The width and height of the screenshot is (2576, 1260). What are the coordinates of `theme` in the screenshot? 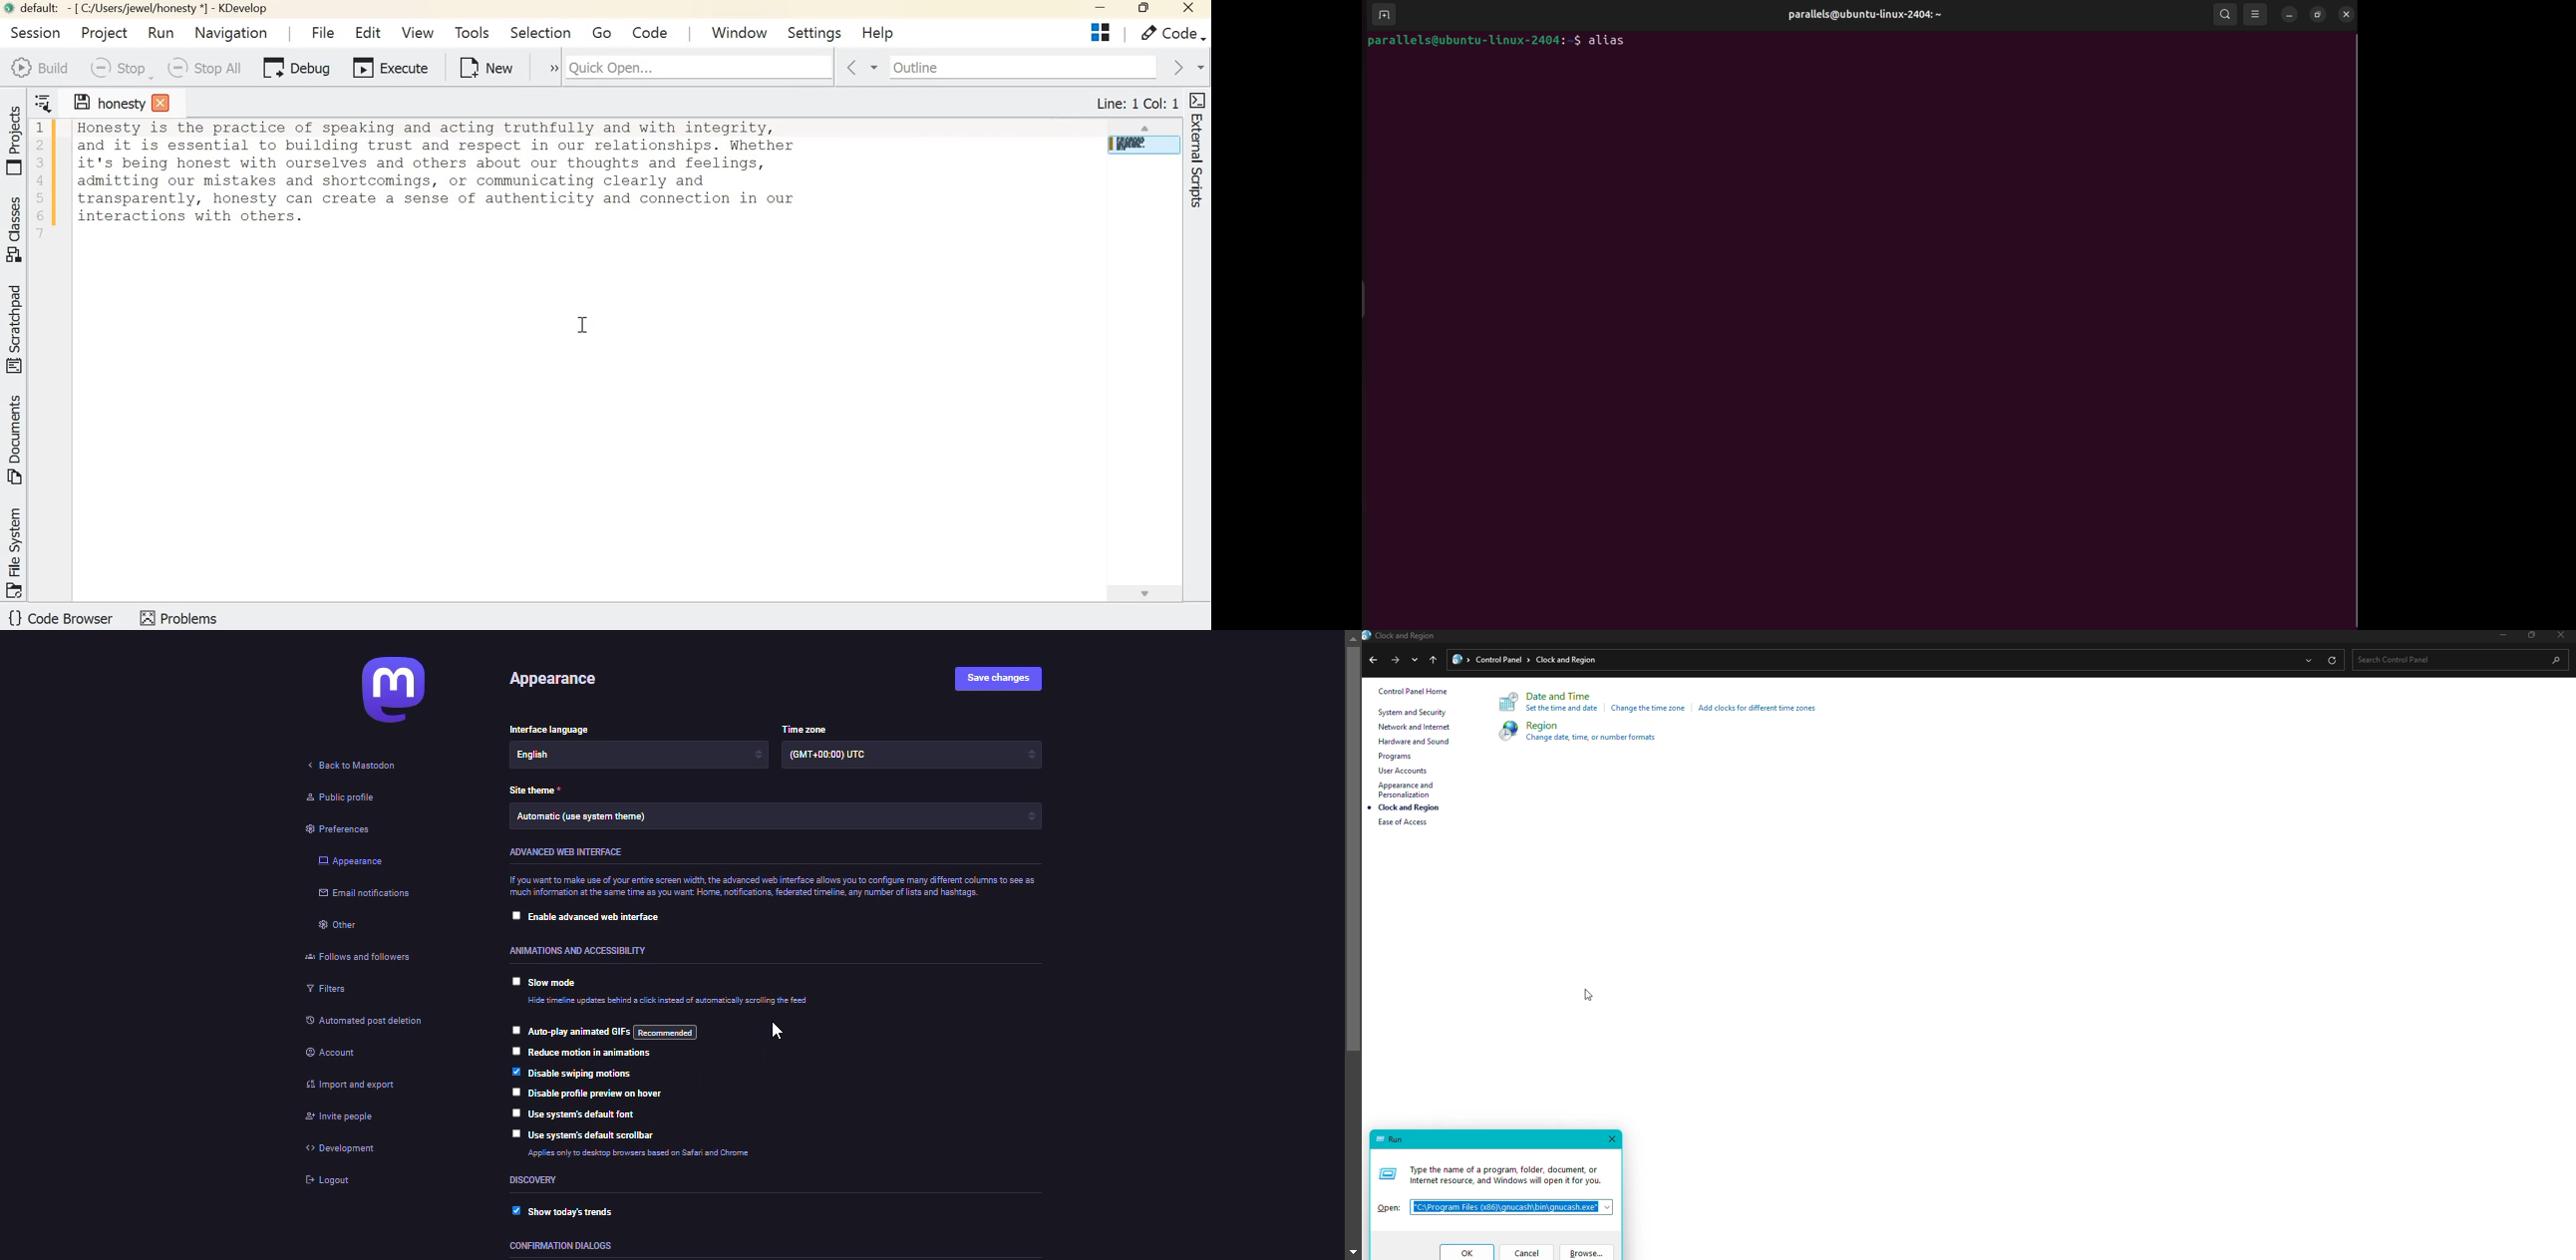 It's located at (598, 817).